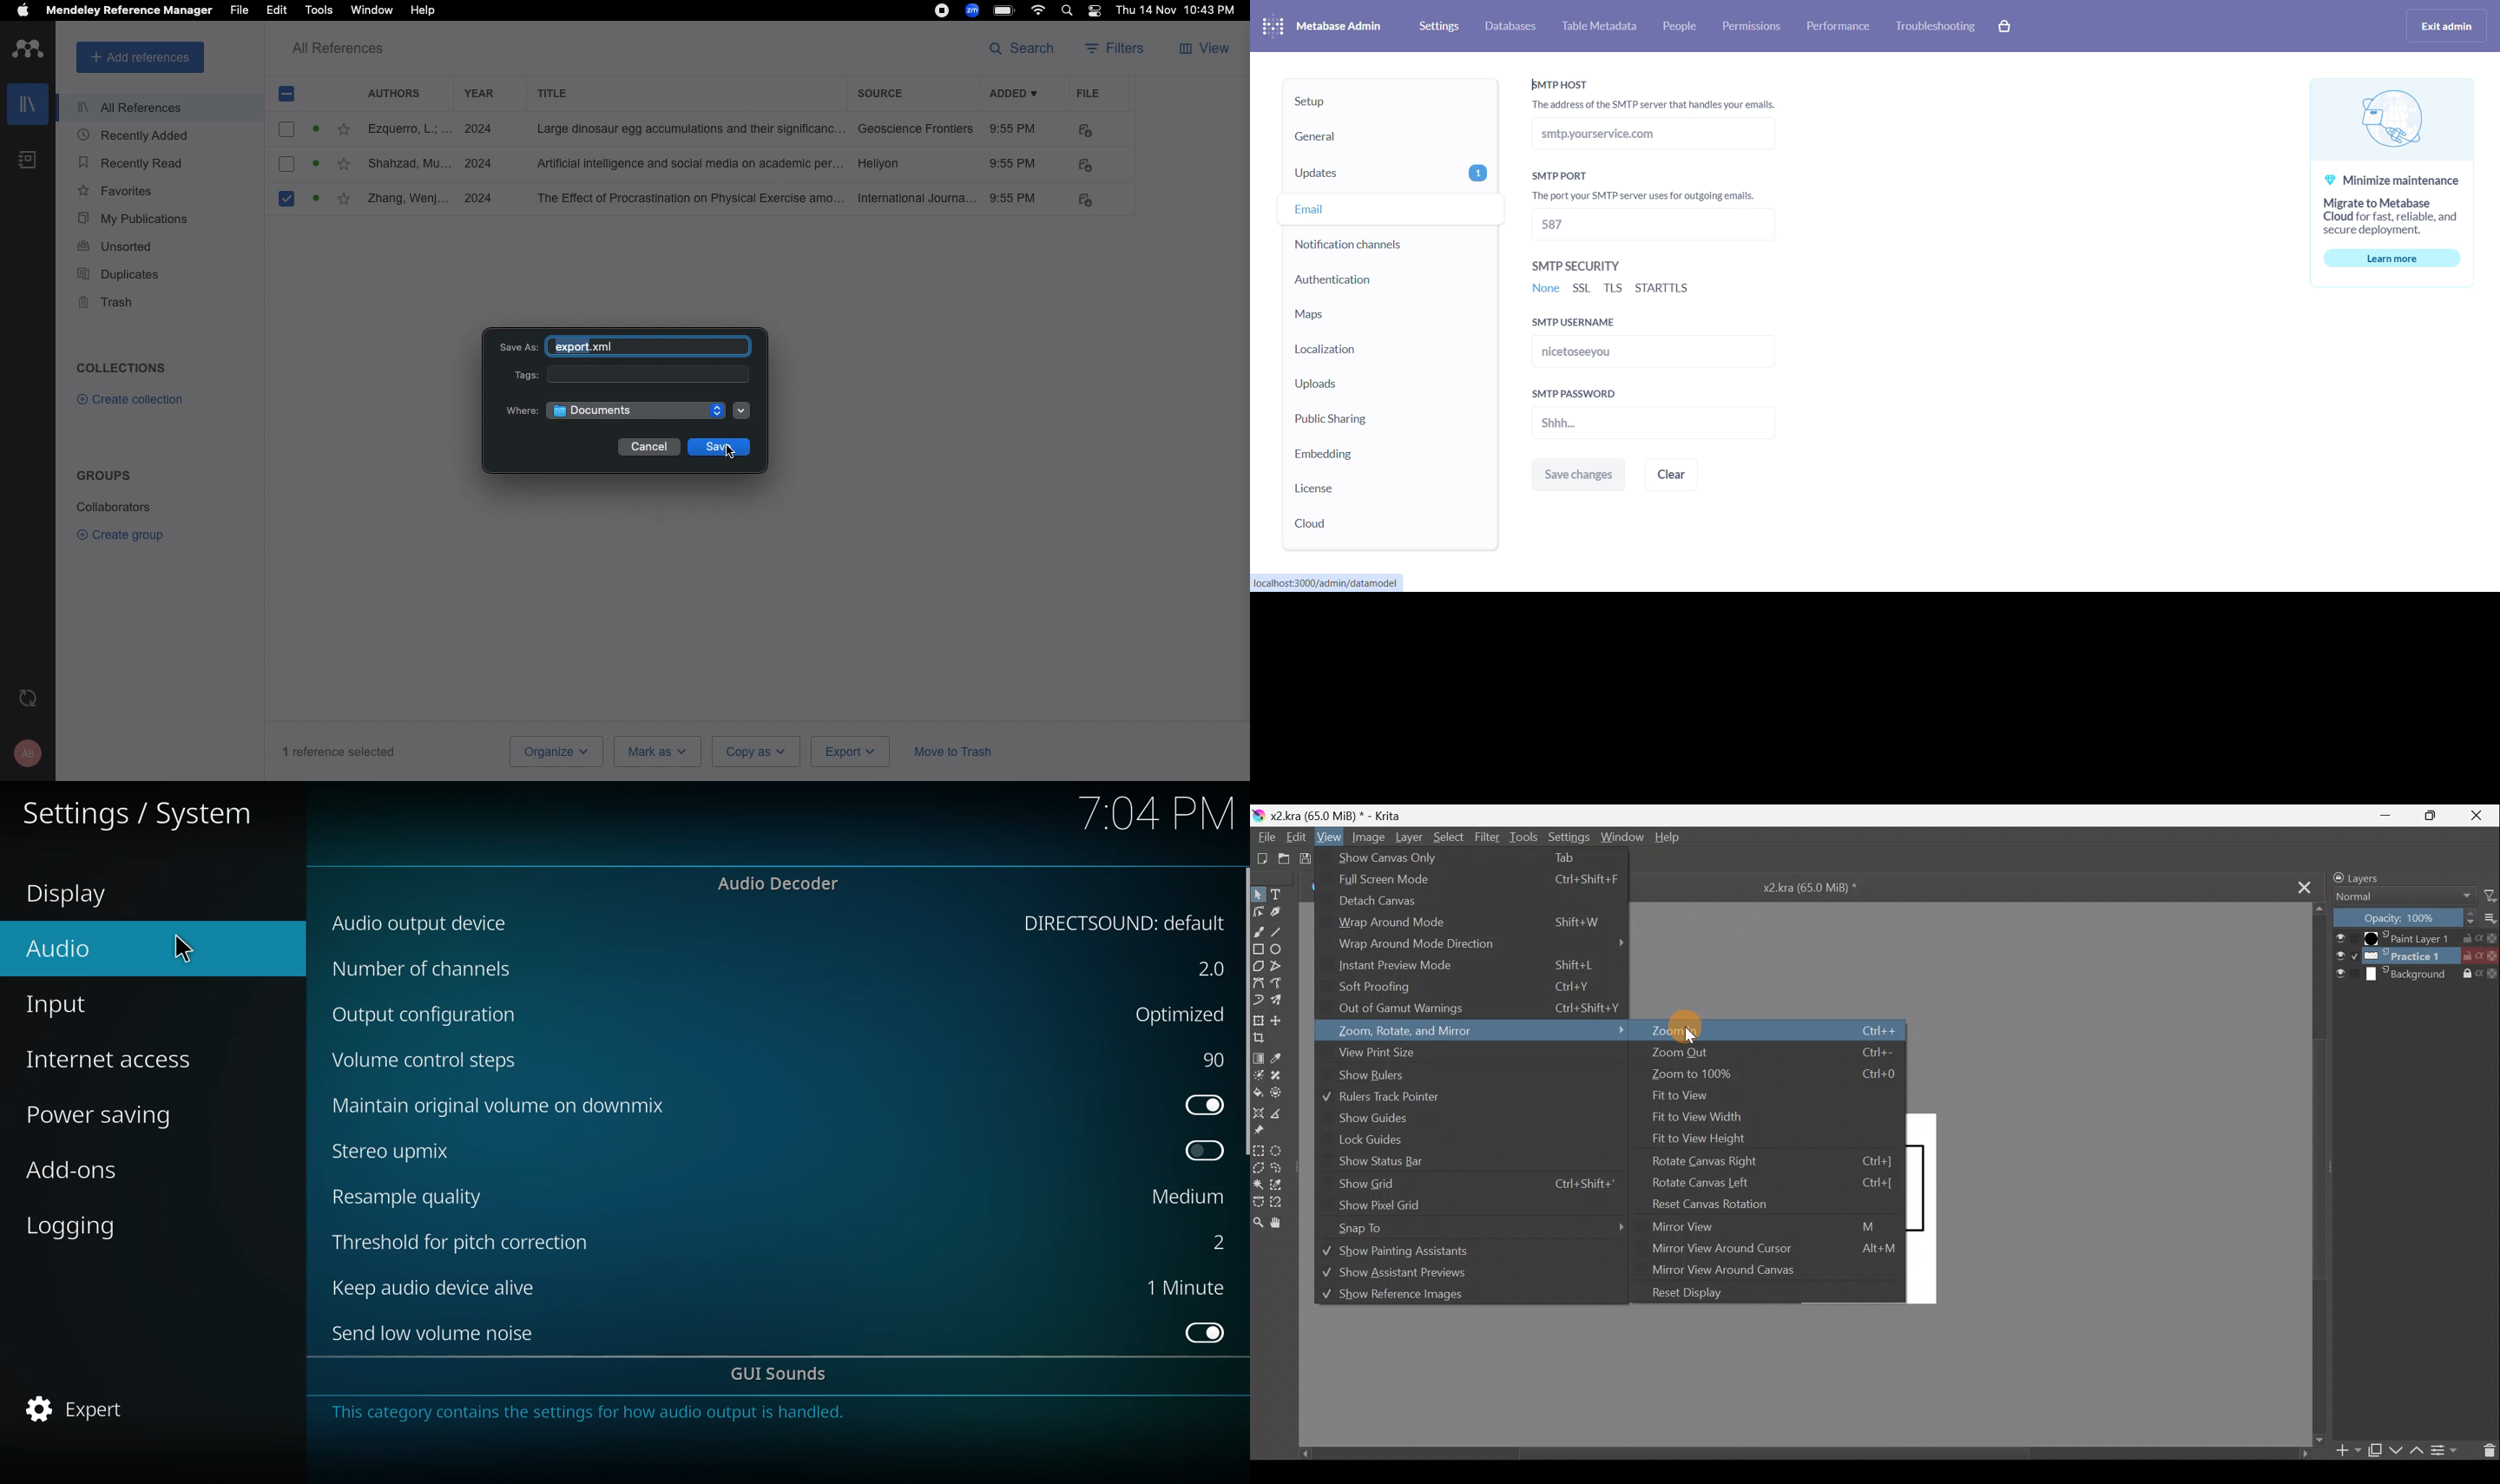 The height and width of the screenshot is (1484, 2520). What do you see at coordinates (1286, 855) in the screenshot?
I see `Open existing document` at bounding box center [1286, 855].